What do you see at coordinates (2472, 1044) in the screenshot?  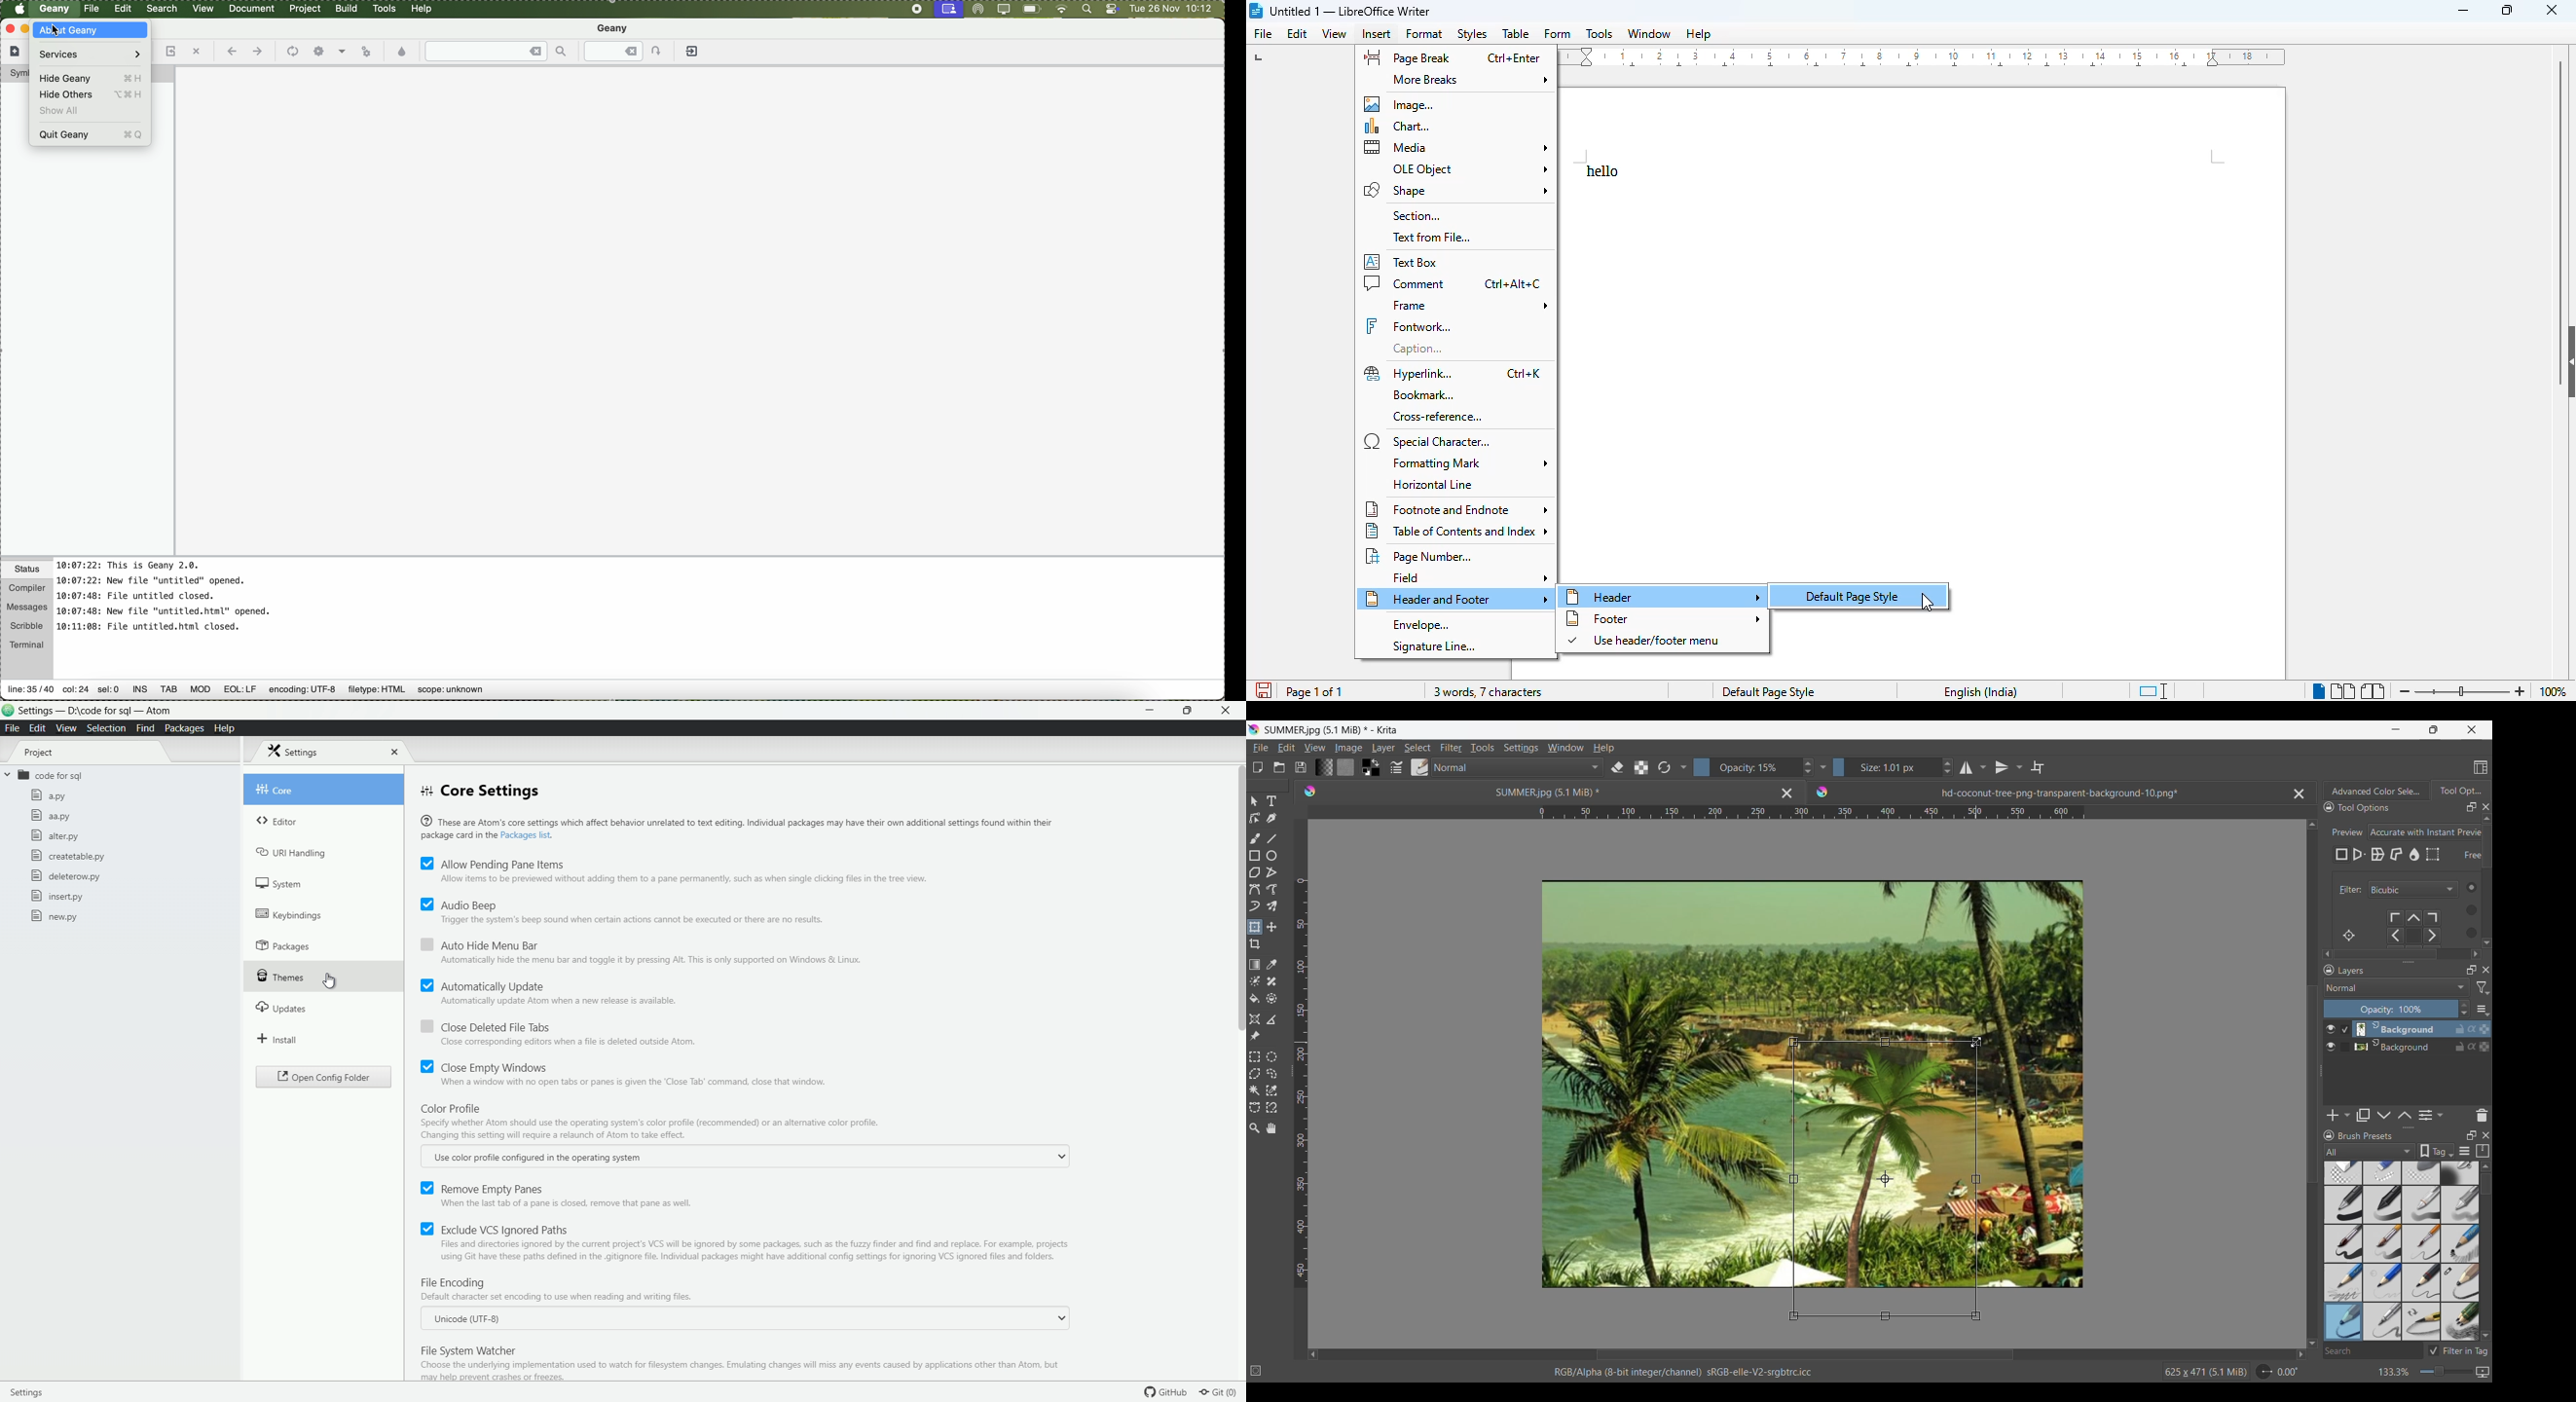 I see `Sync` at bounding box center [2472, 1044].